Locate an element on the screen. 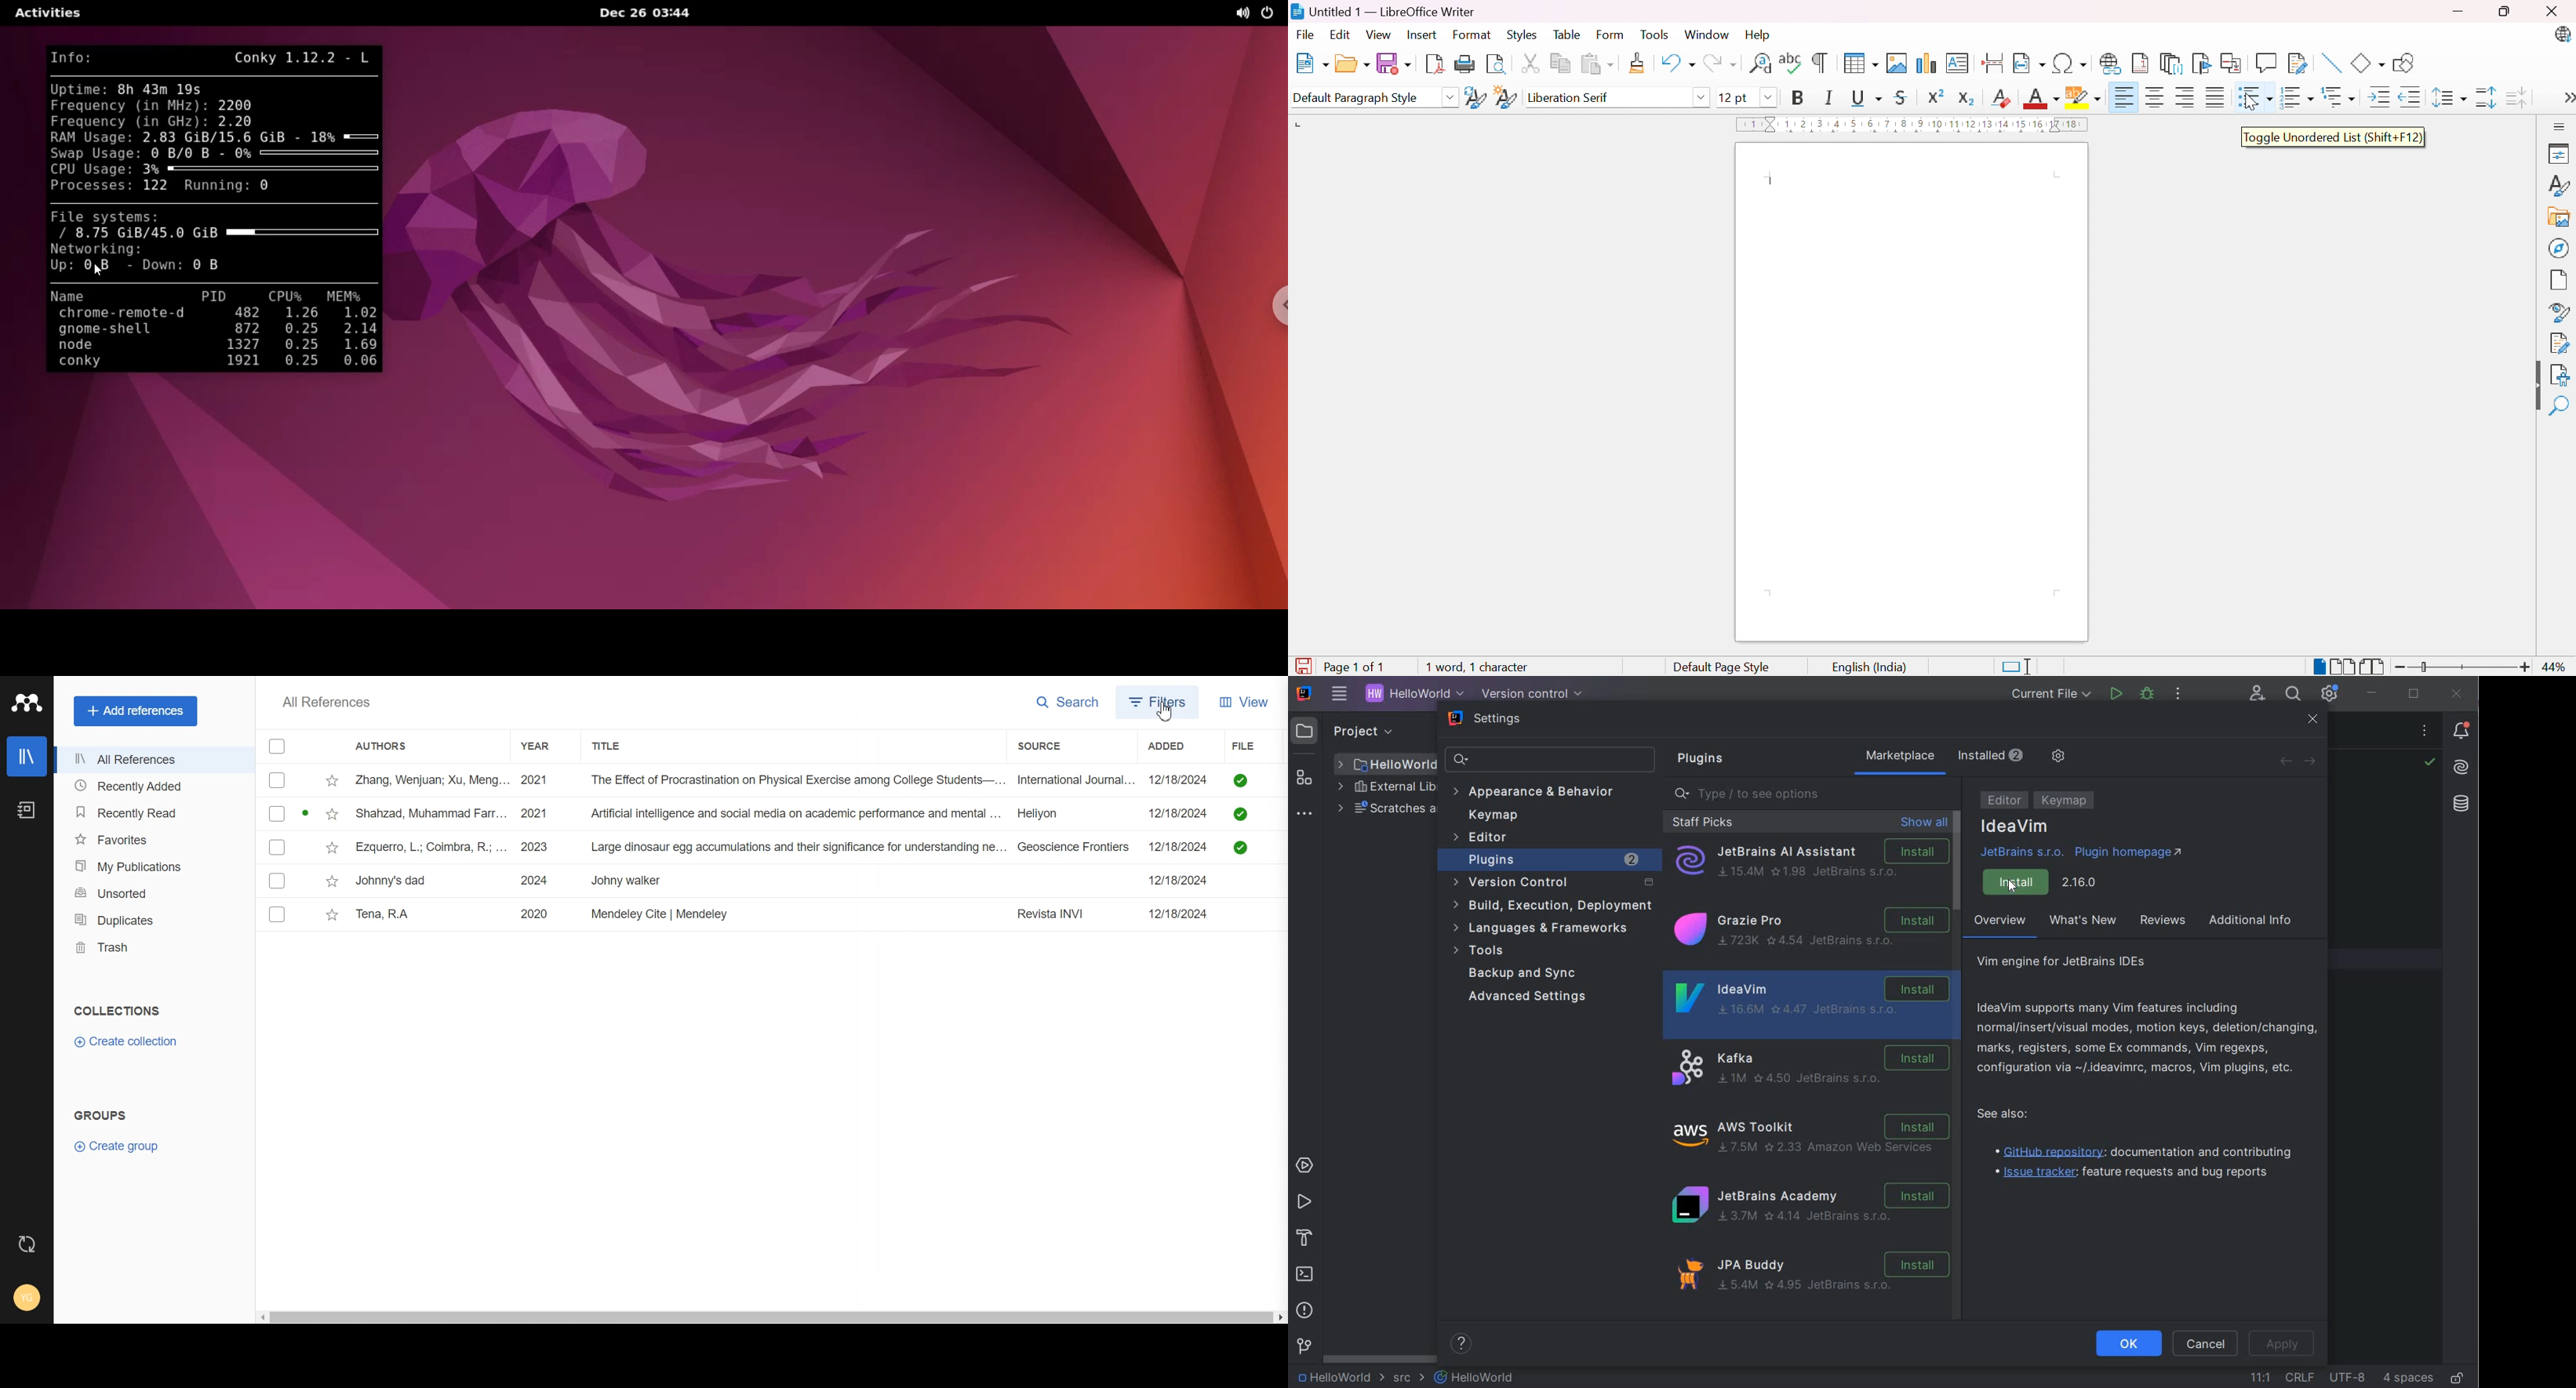 This screenshot has height=1400, width=2576. Superscript is located at coordinates (1936, 97).